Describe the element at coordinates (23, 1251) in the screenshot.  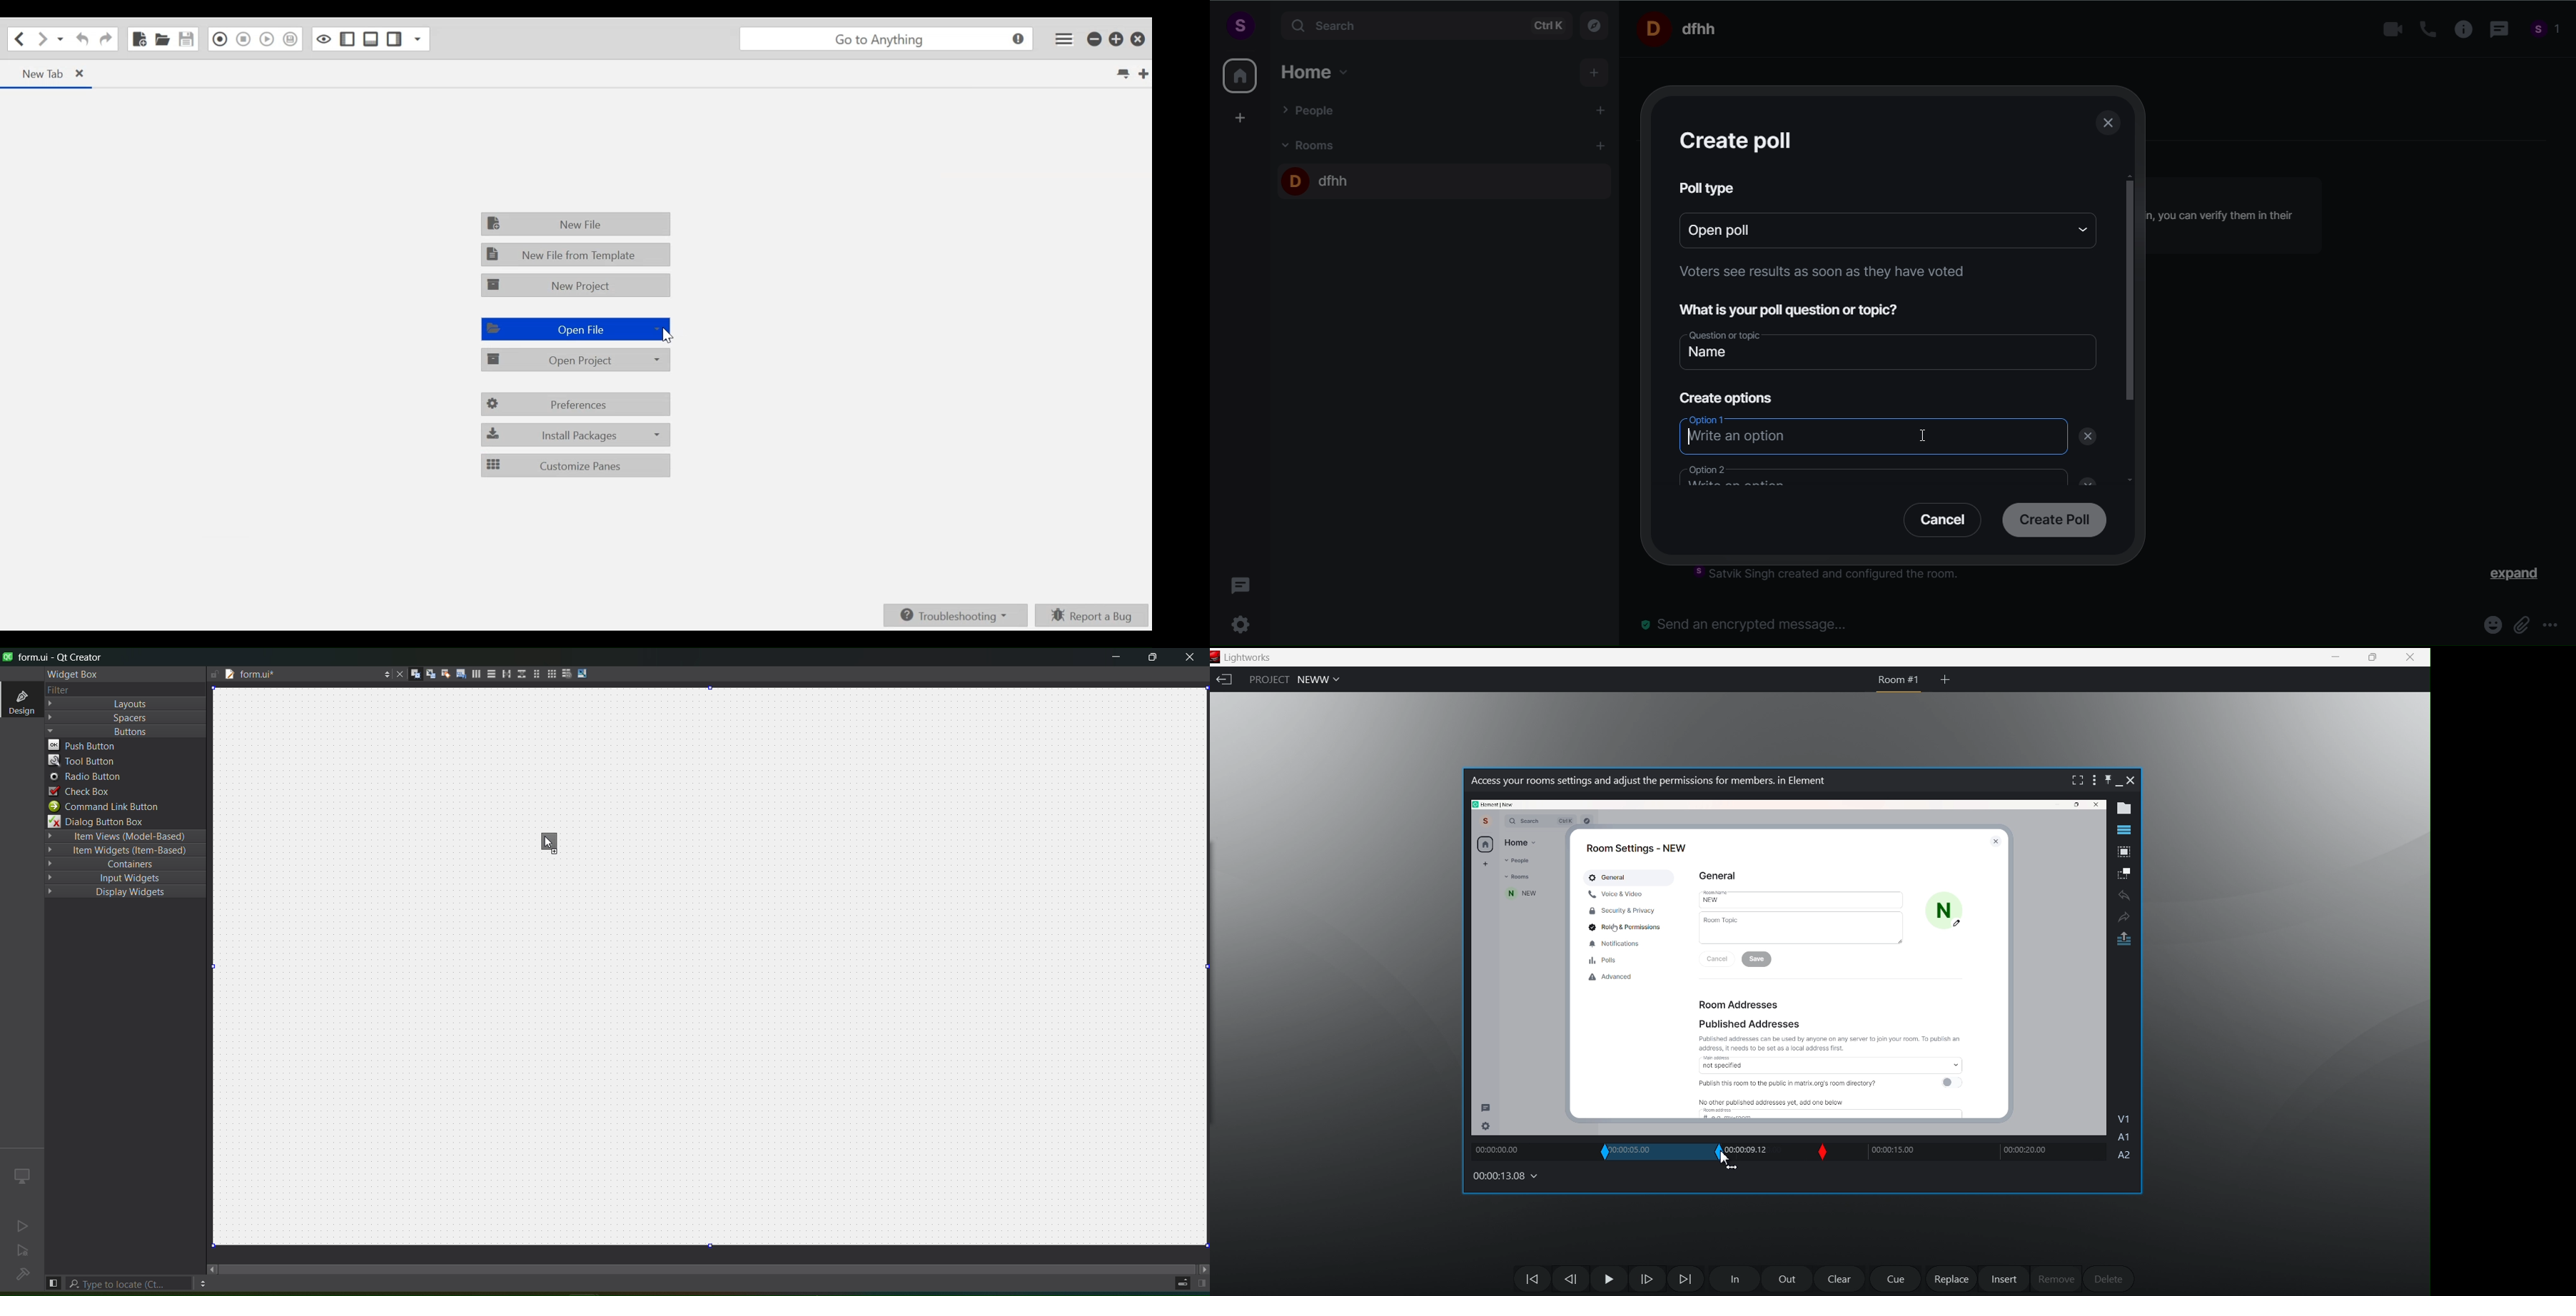
I see `no active project` at that location.